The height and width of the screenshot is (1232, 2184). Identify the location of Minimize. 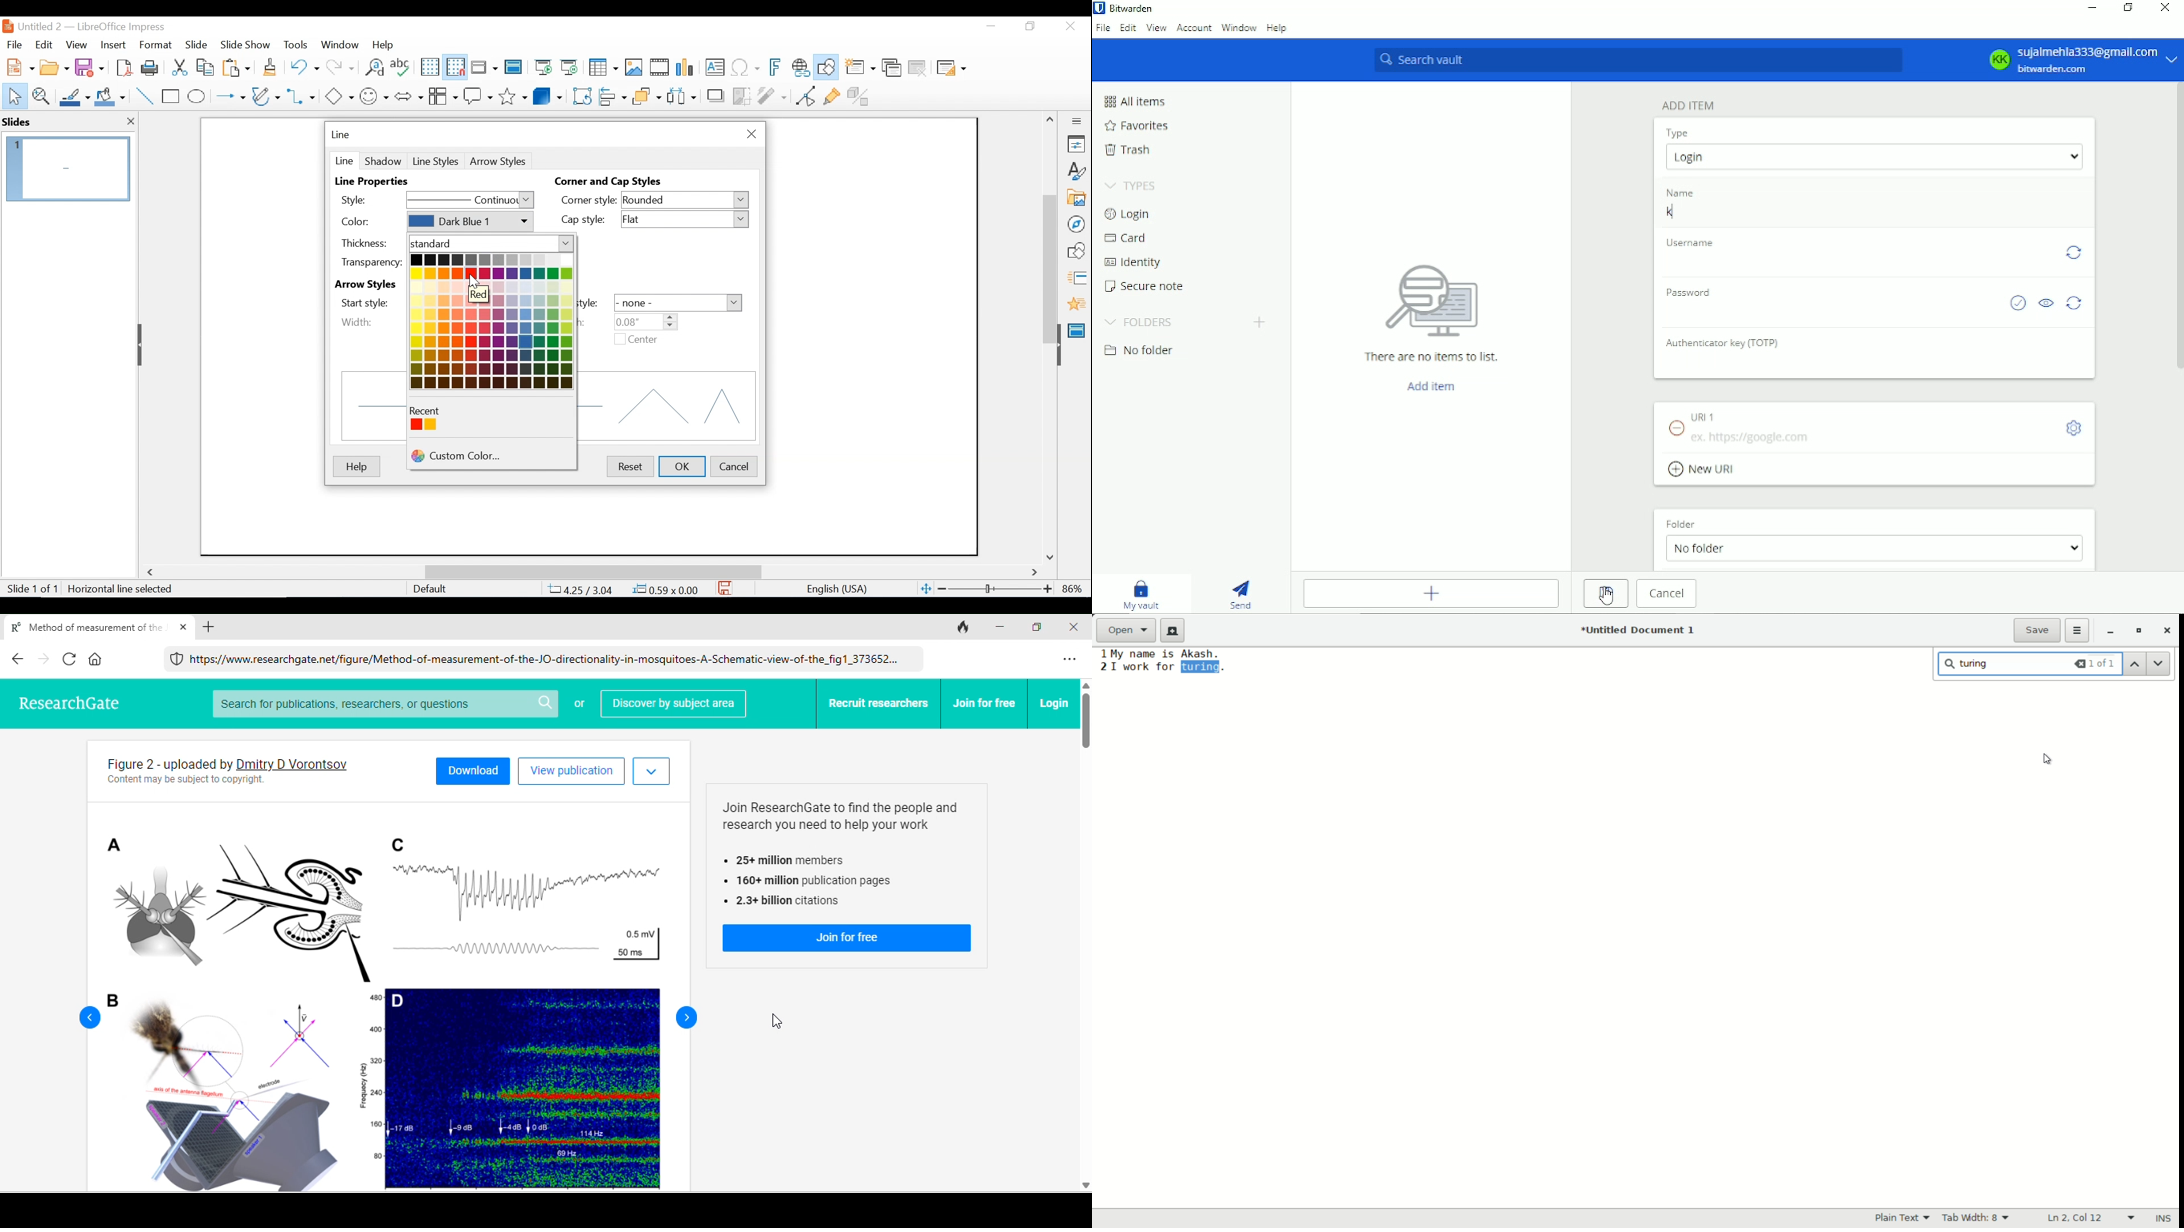
(2093, 9).